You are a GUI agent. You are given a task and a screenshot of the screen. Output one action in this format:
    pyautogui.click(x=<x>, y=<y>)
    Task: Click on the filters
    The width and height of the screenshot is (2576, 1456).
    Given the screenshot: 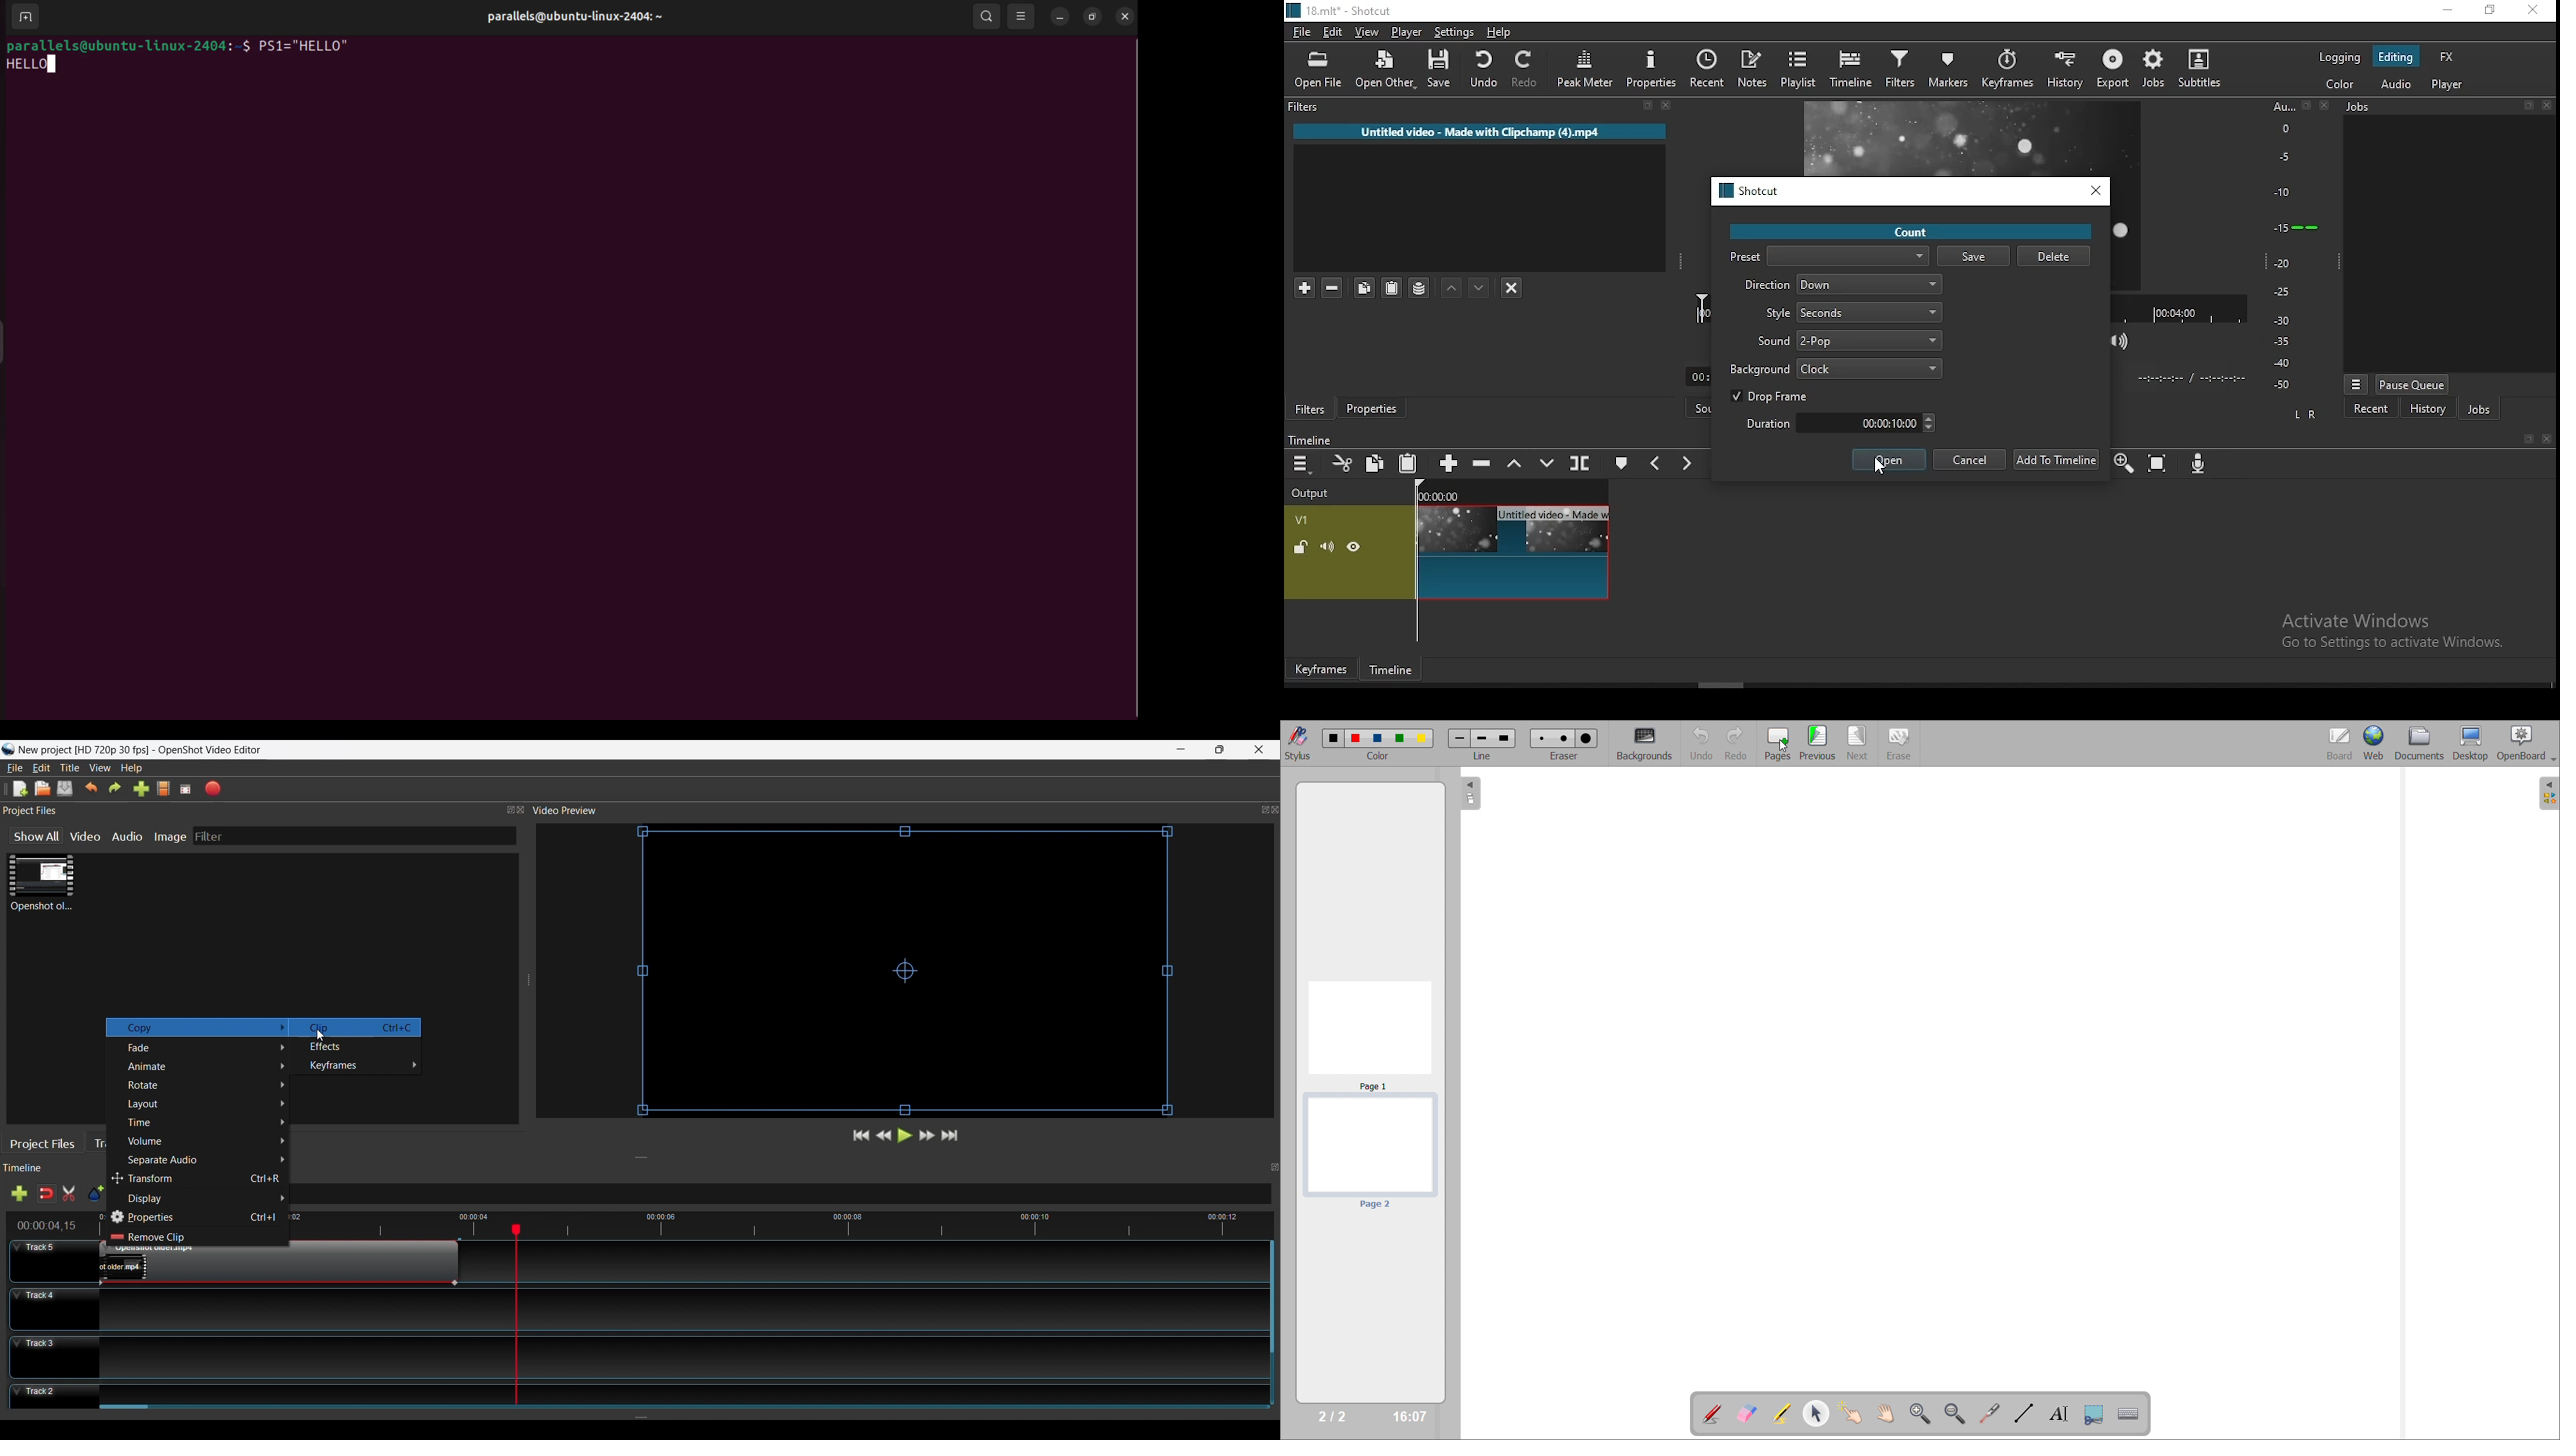 What is the action you would take?
    pyautogui.click(x=1478, y=111)
    